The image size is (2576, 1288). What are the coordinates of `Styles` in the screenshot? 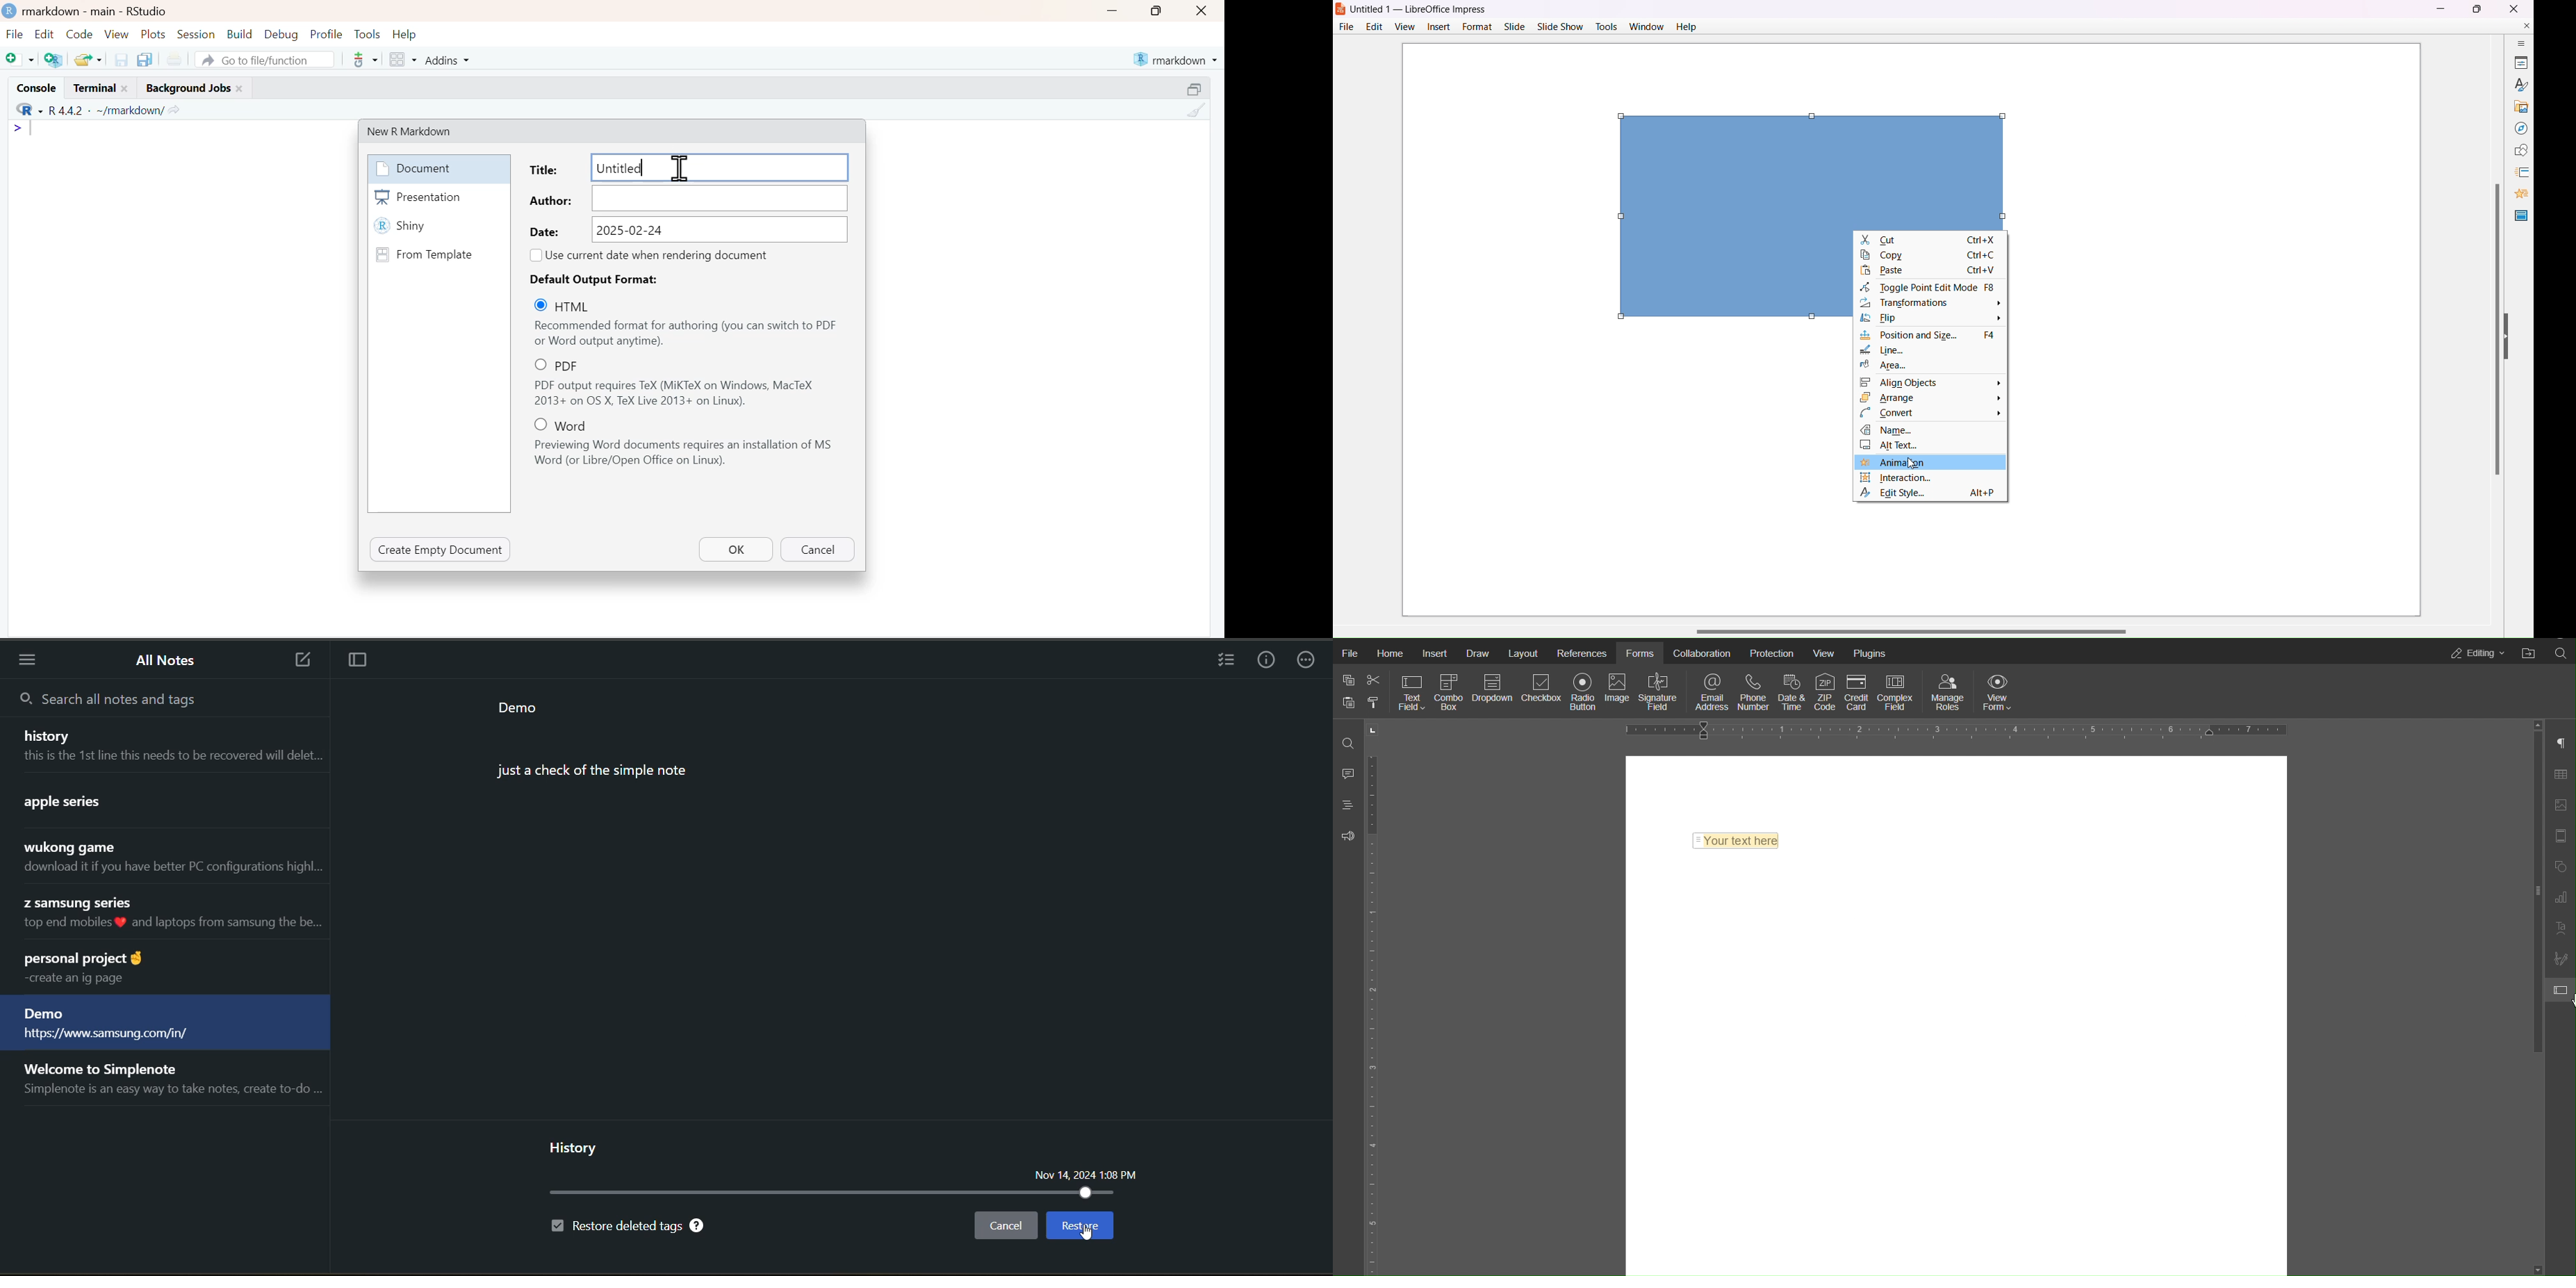 It's located at (2517, 83).